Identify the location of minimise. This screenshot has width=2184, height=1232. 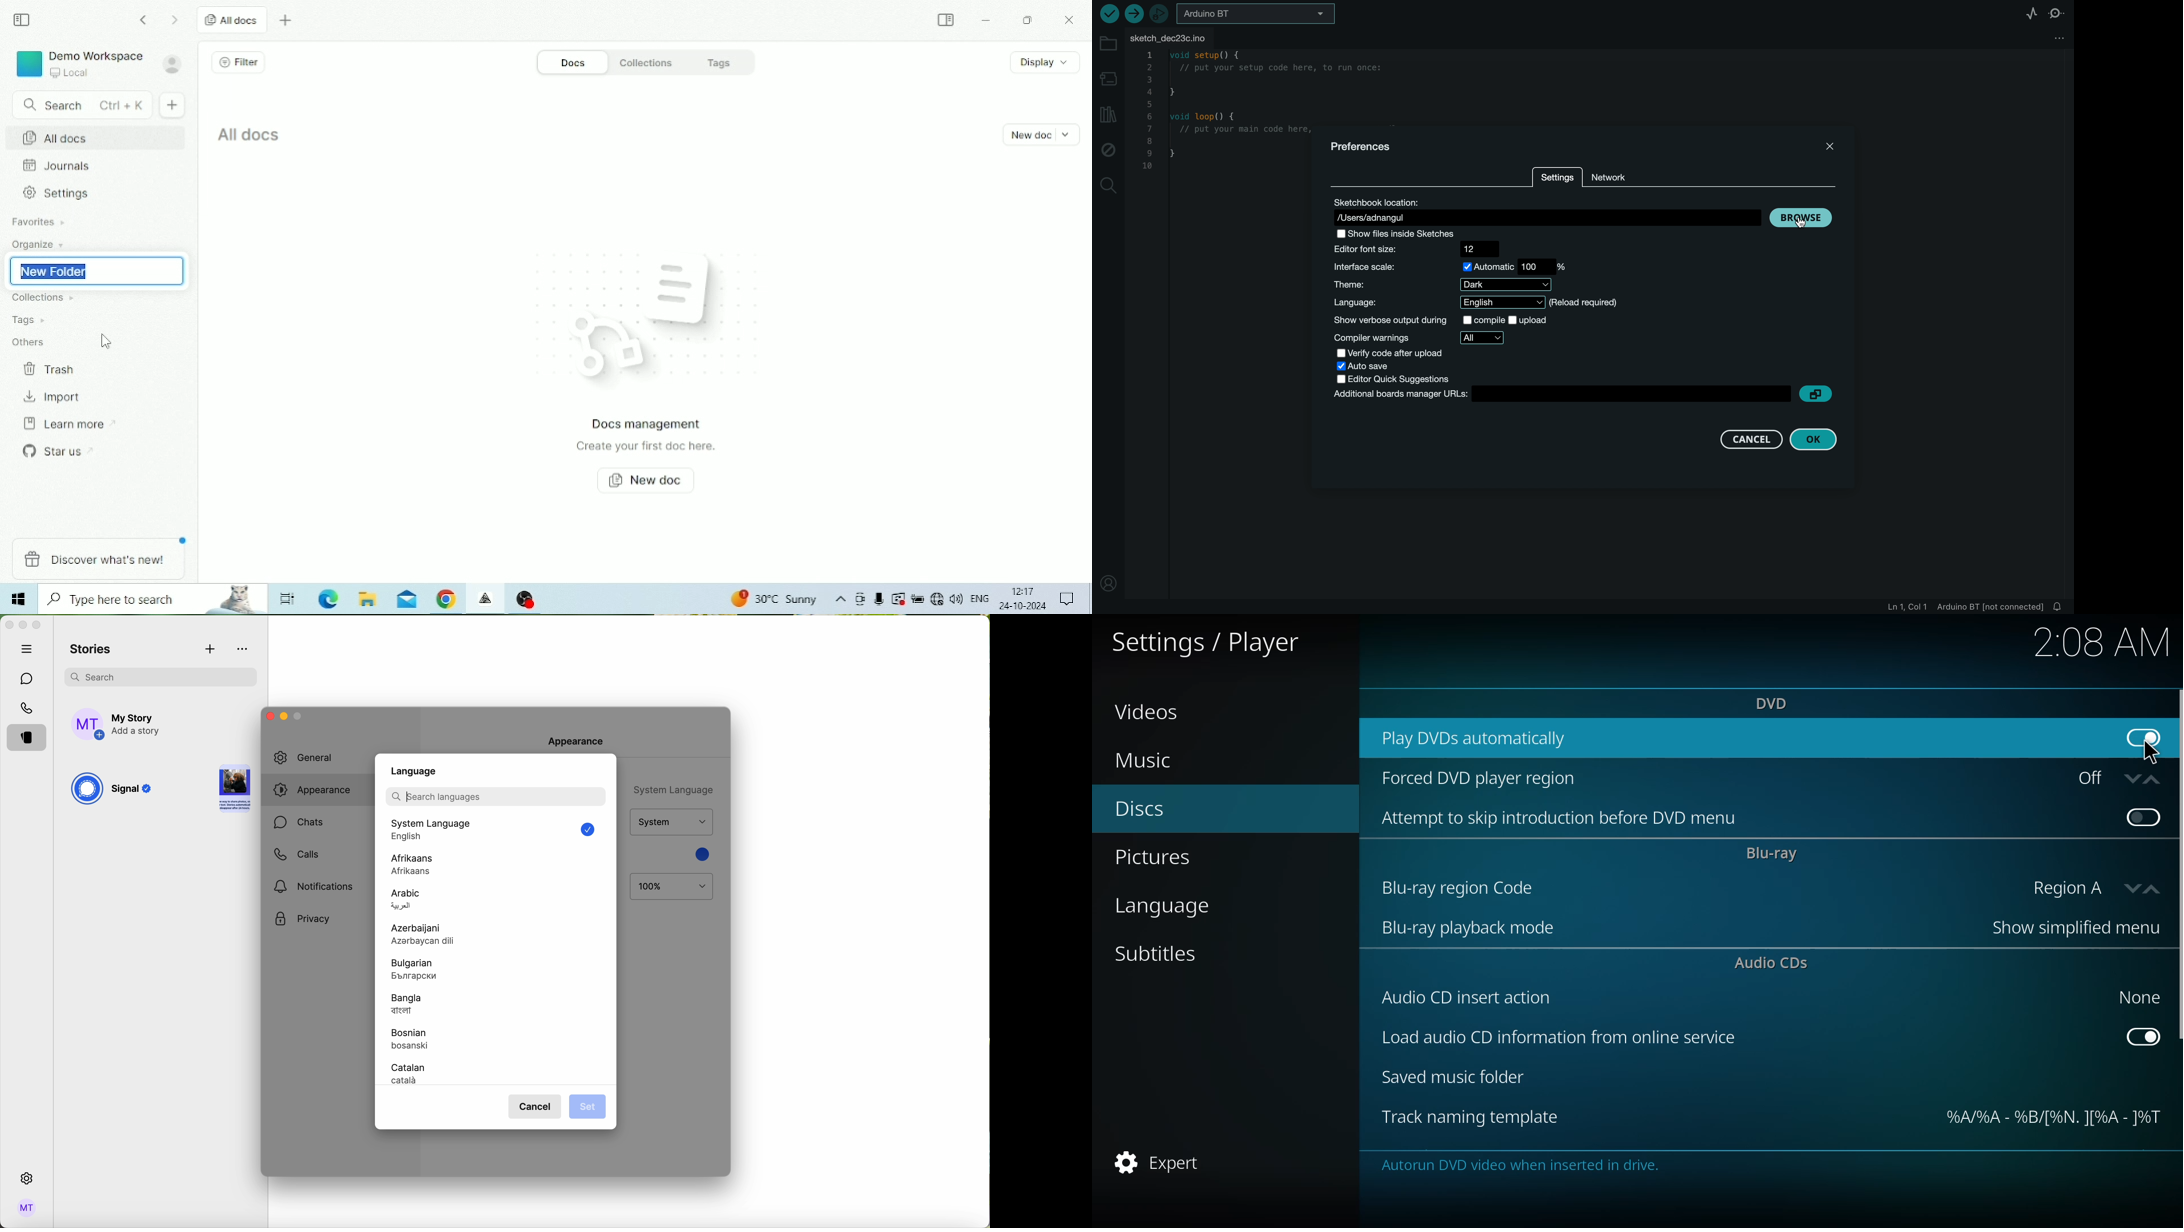
(299, 718).